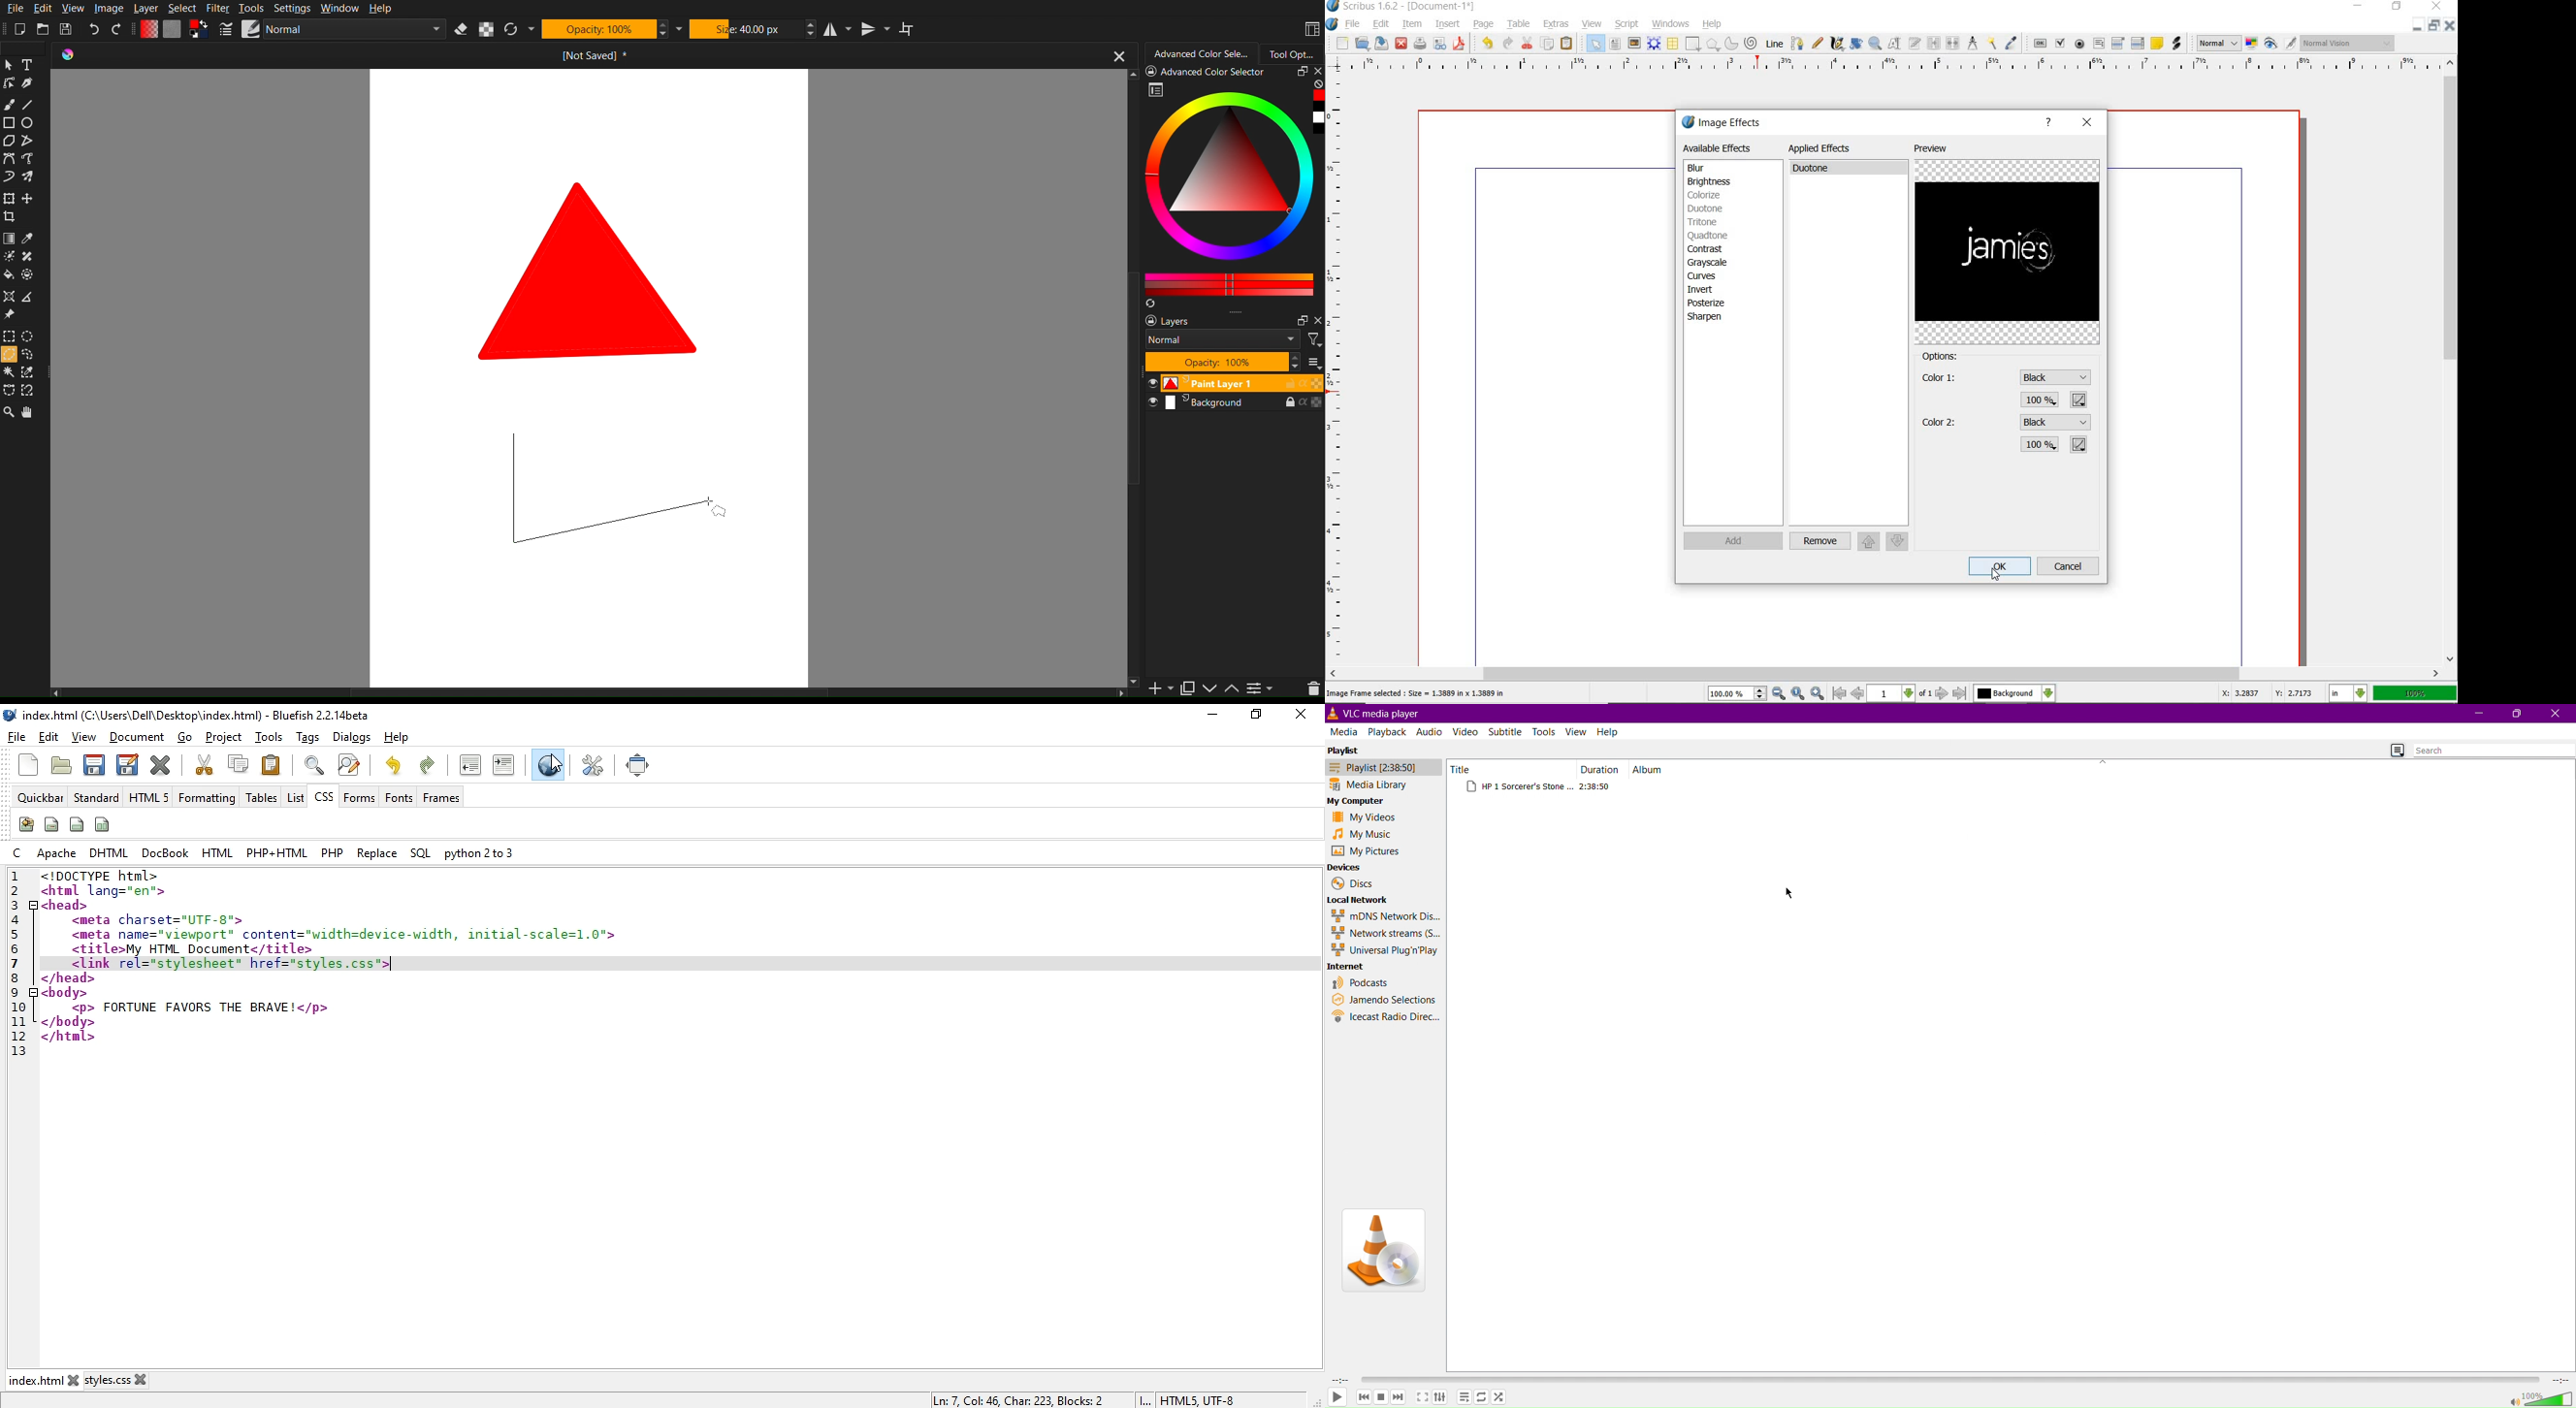  What do you see at coordinates (1914, 42) in the screenshot?
I see `edit text with story editor` at bounding box center [1914, 42].